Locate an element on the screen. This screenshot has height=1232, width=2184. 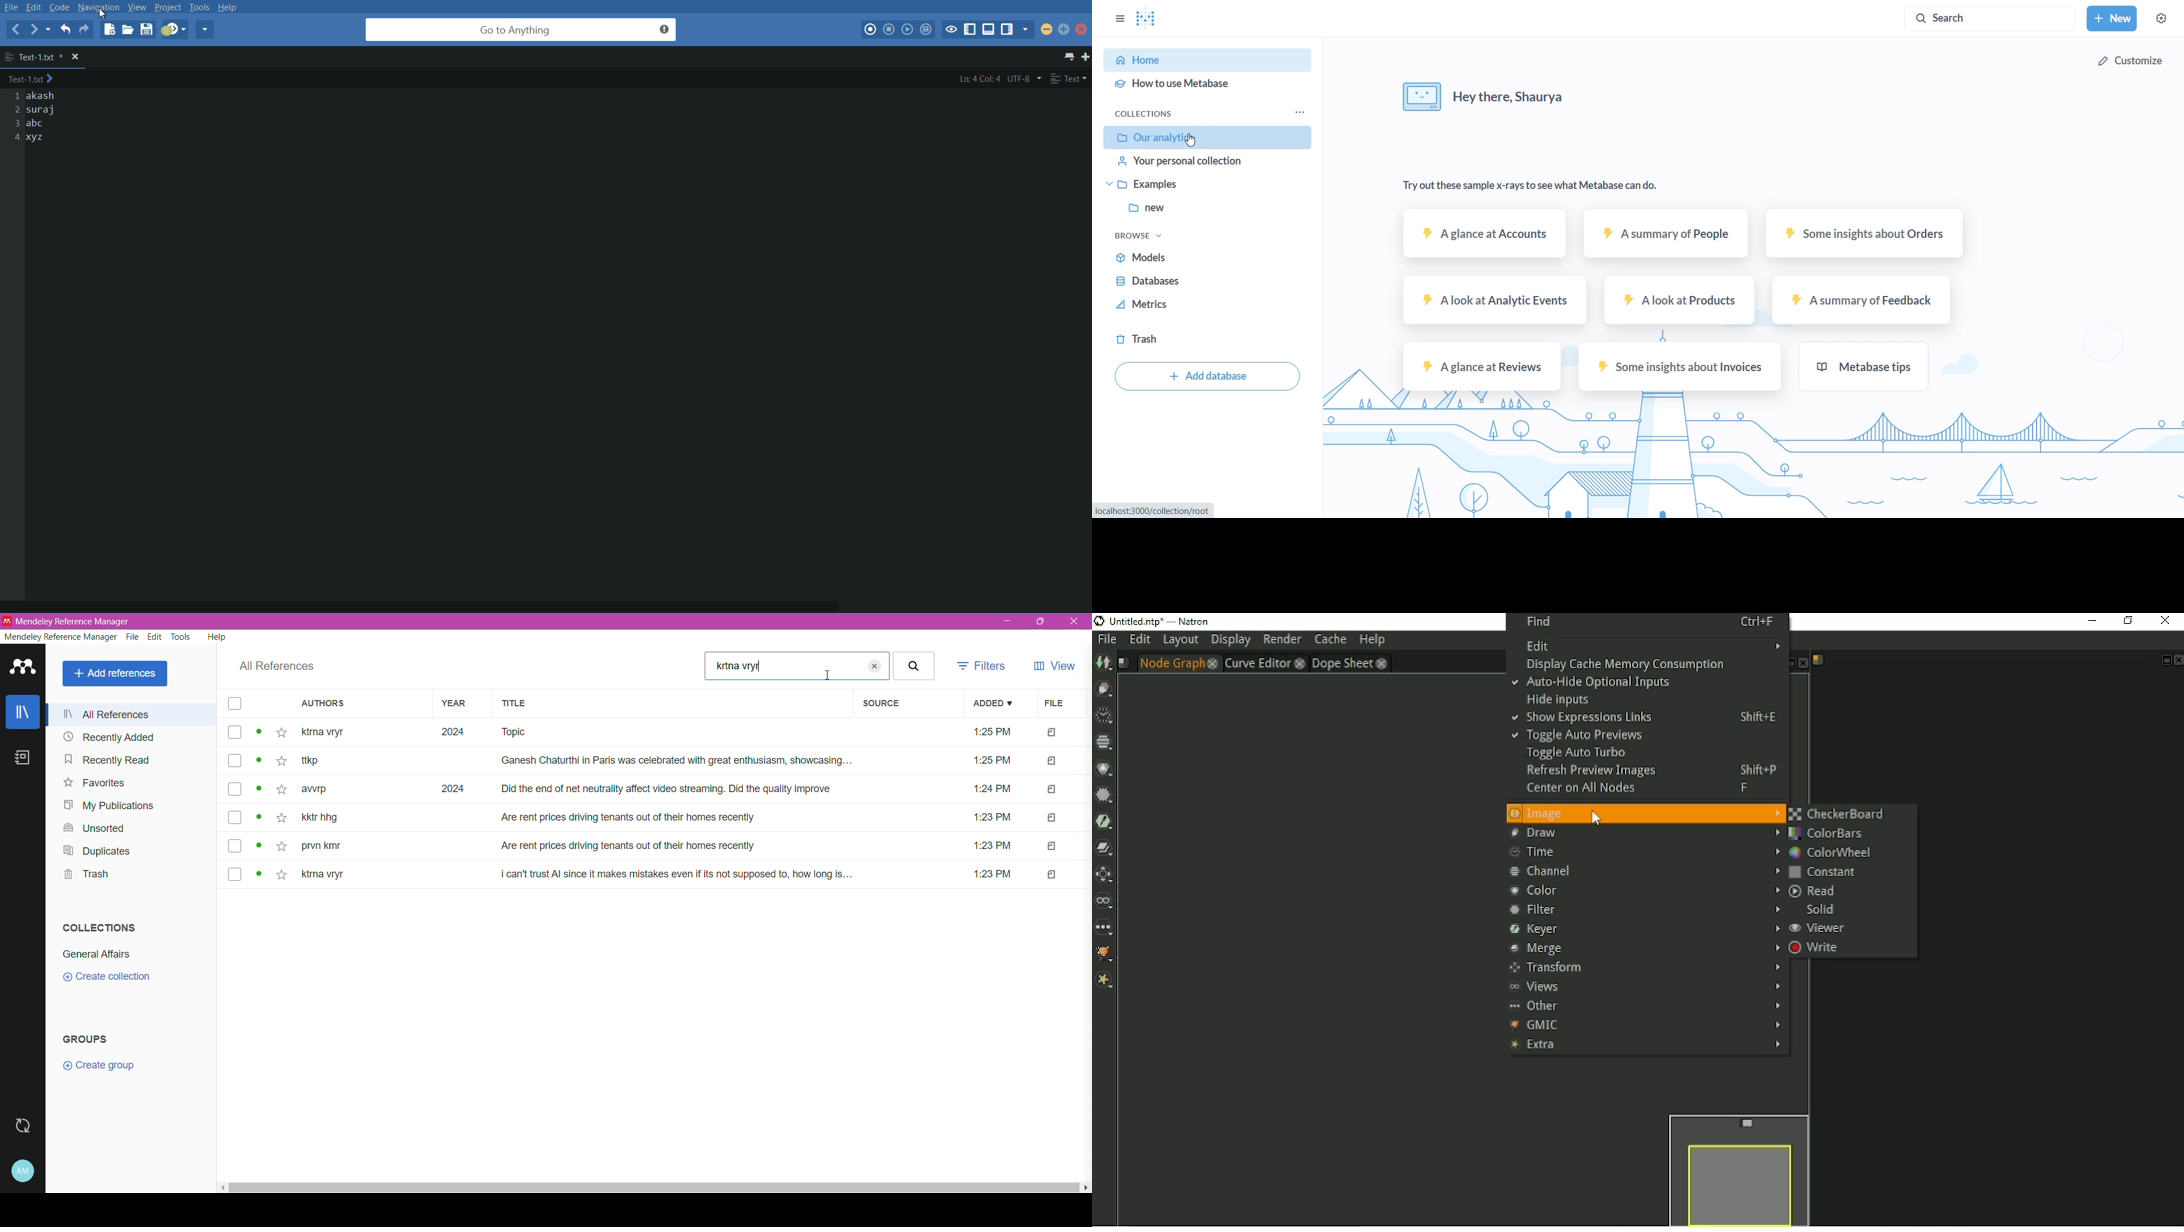
A summary of feedback is located at coordinates (1865, 301).